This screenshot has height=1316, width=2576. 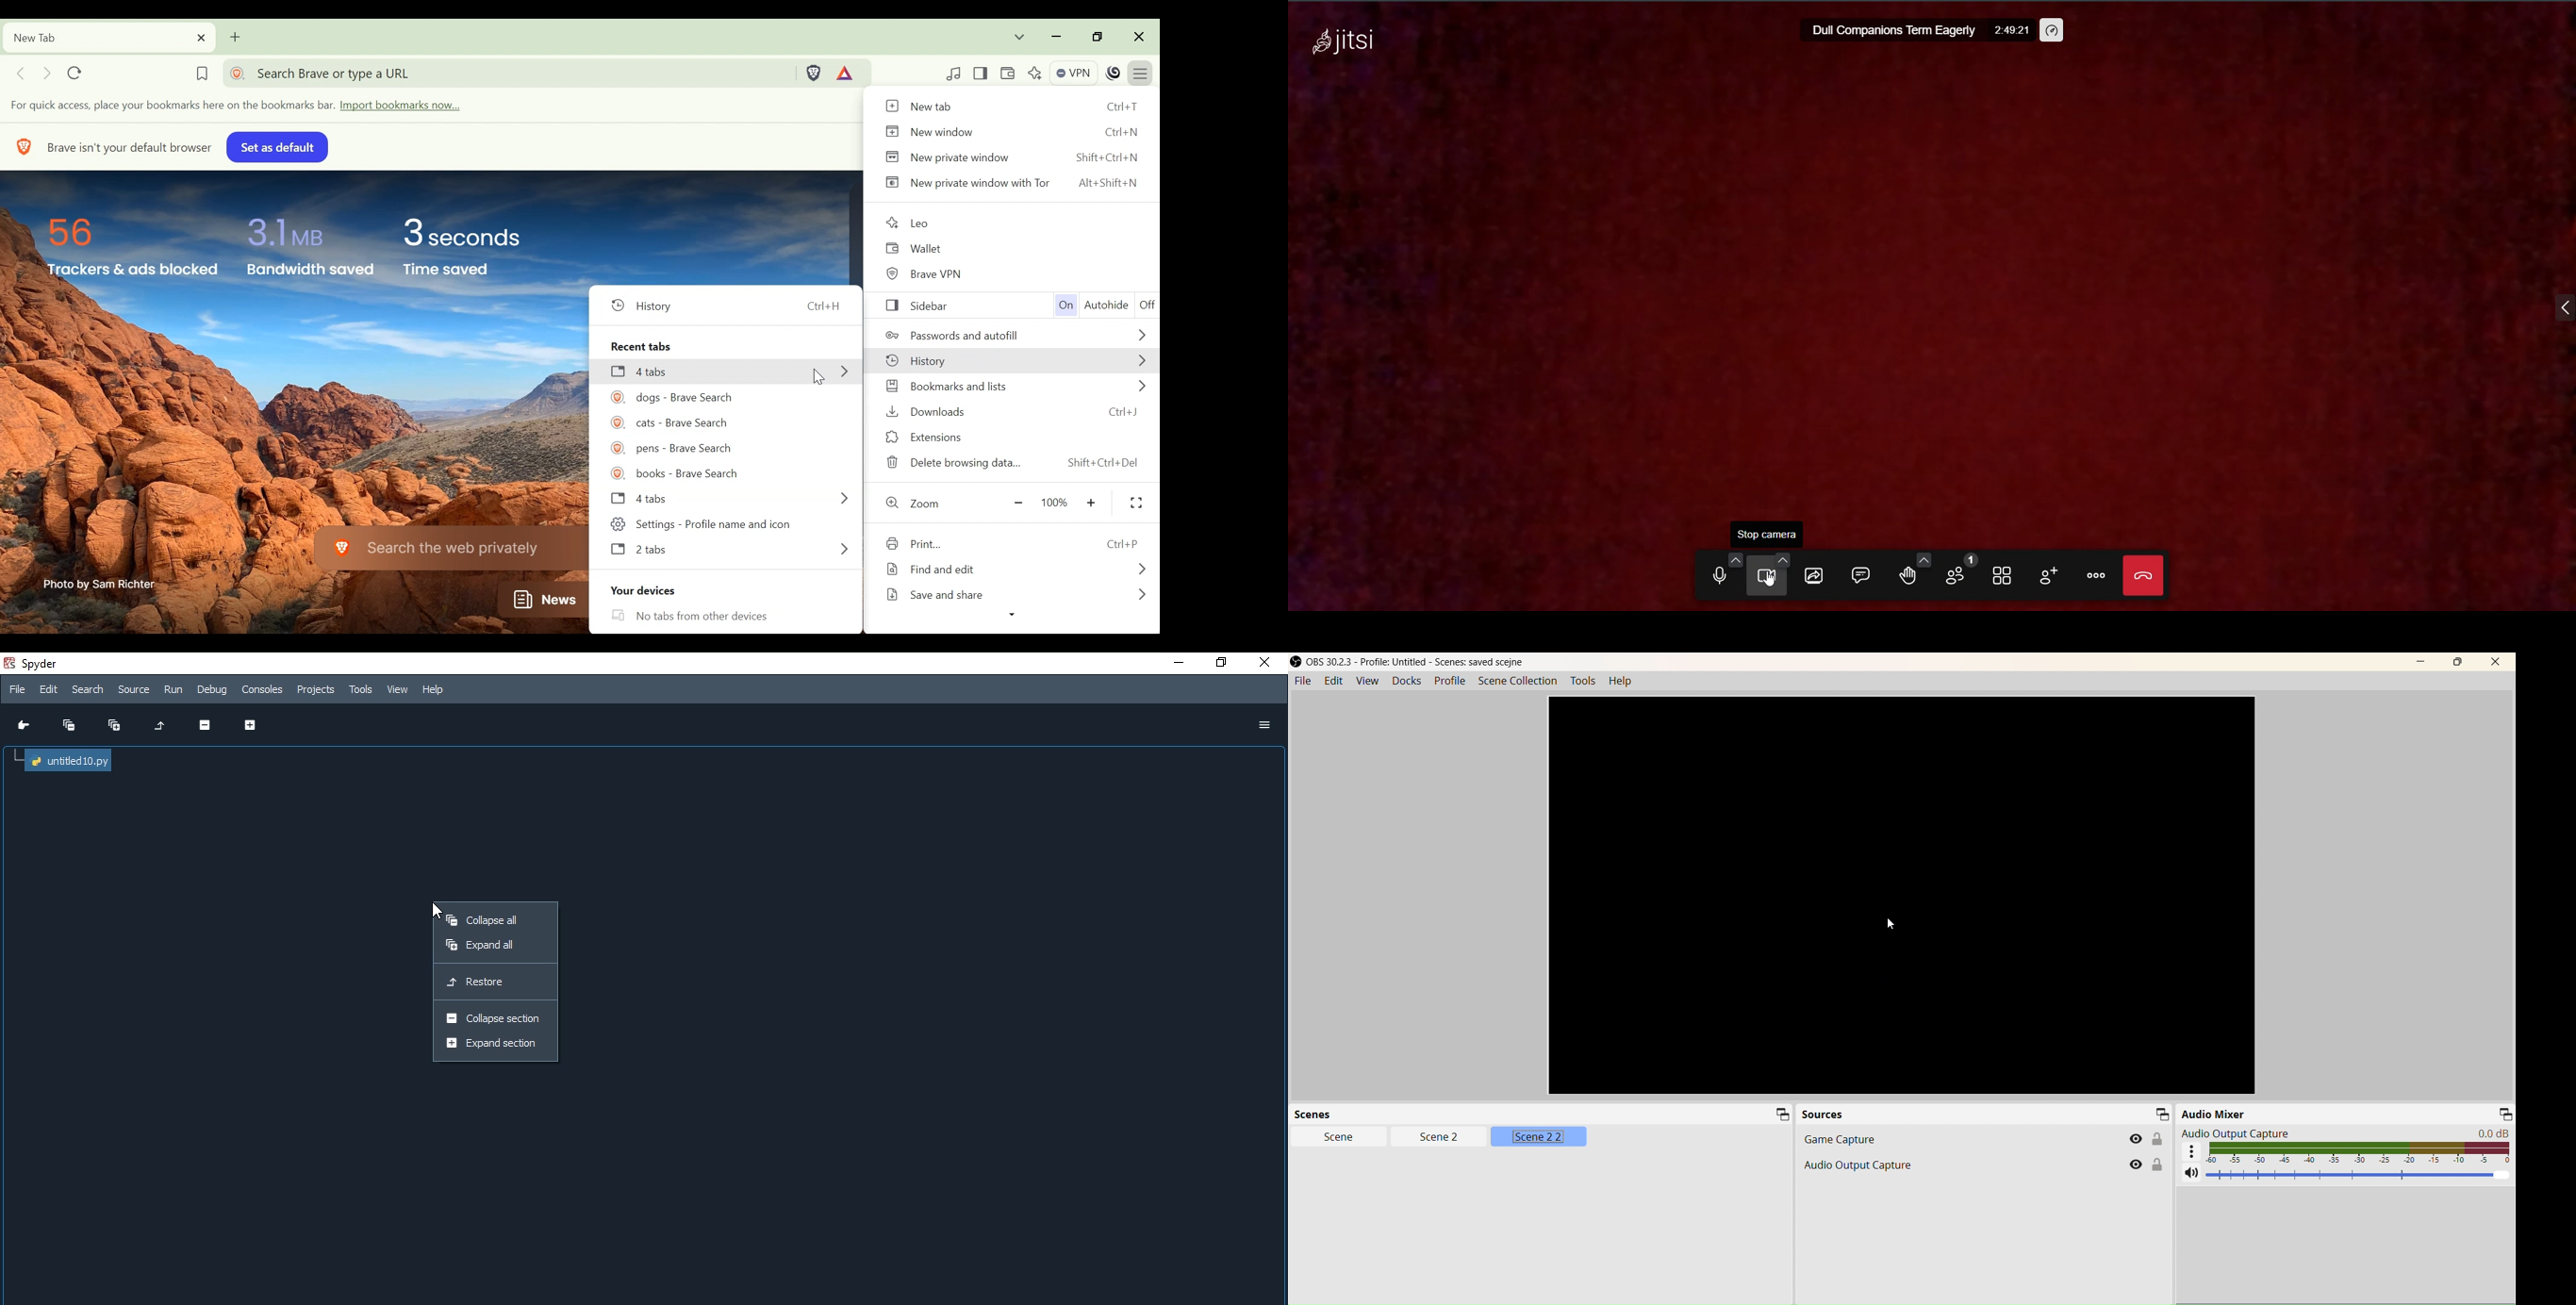 What do you see at coordinates (1367, 680) in the screenshot?
I see `View` at bounding box center [1367, 680].